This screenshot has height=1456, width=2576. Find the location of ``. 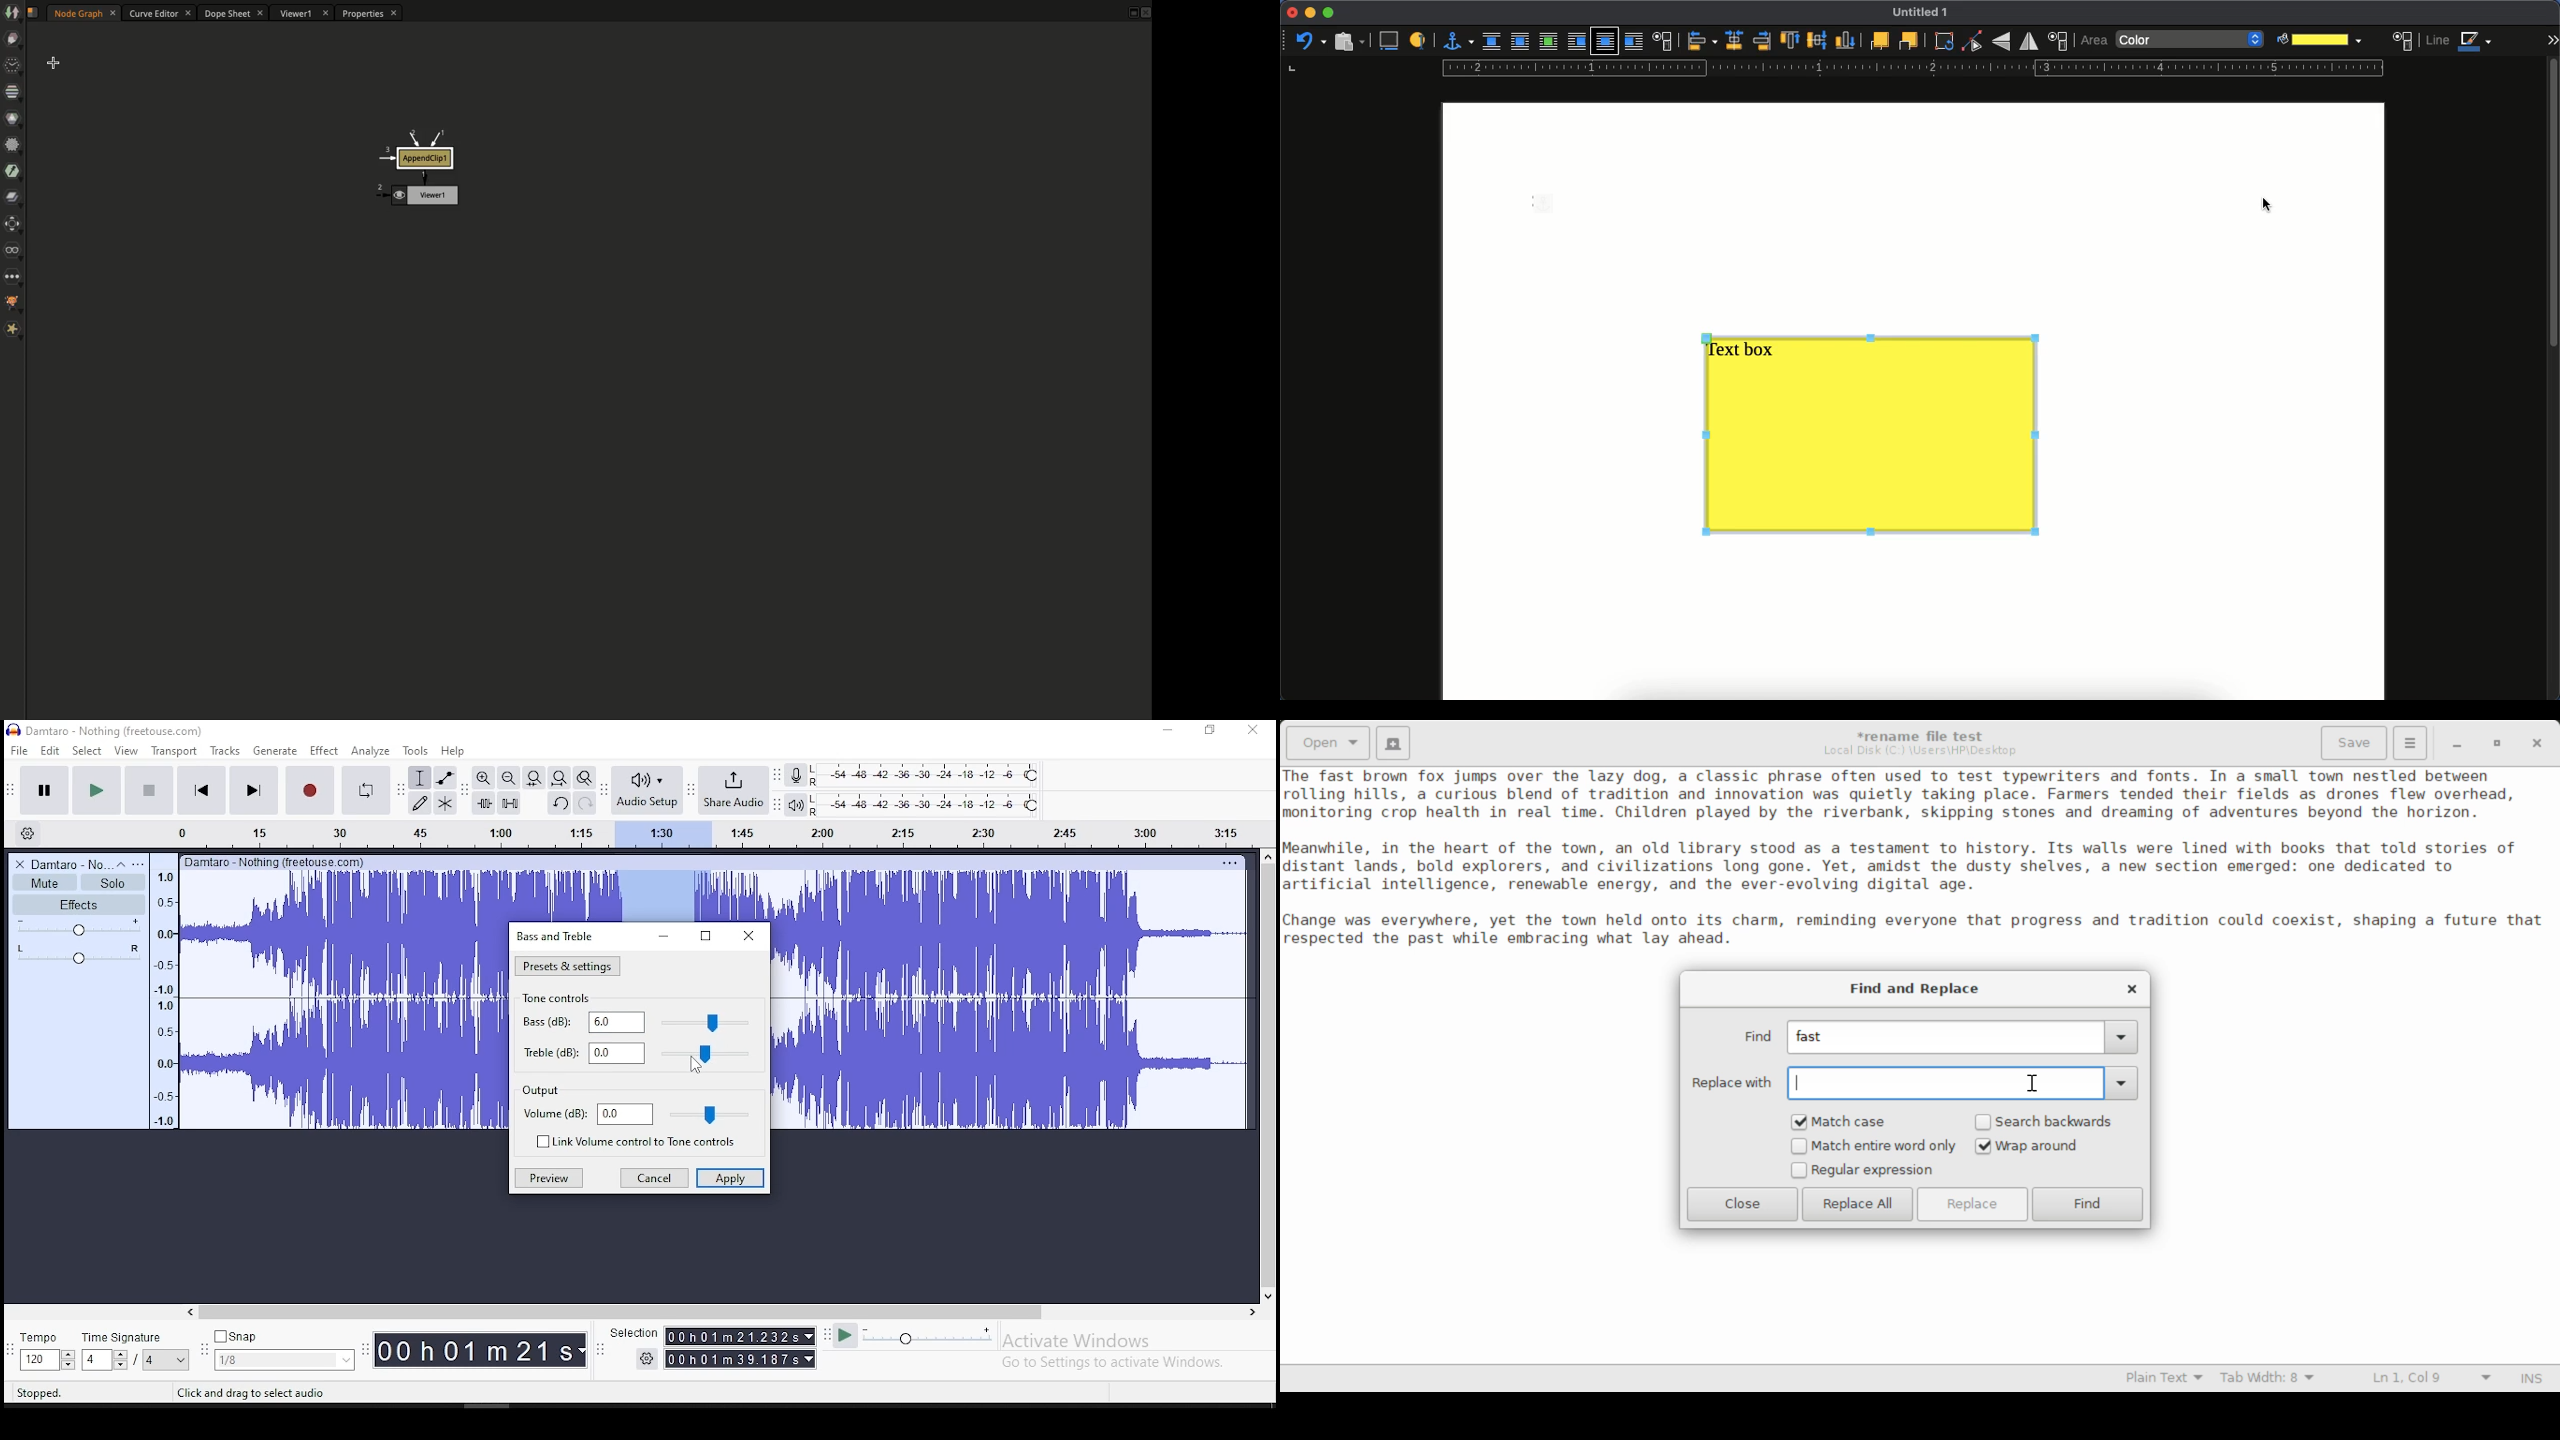

 is located at coordinates (604, 790).